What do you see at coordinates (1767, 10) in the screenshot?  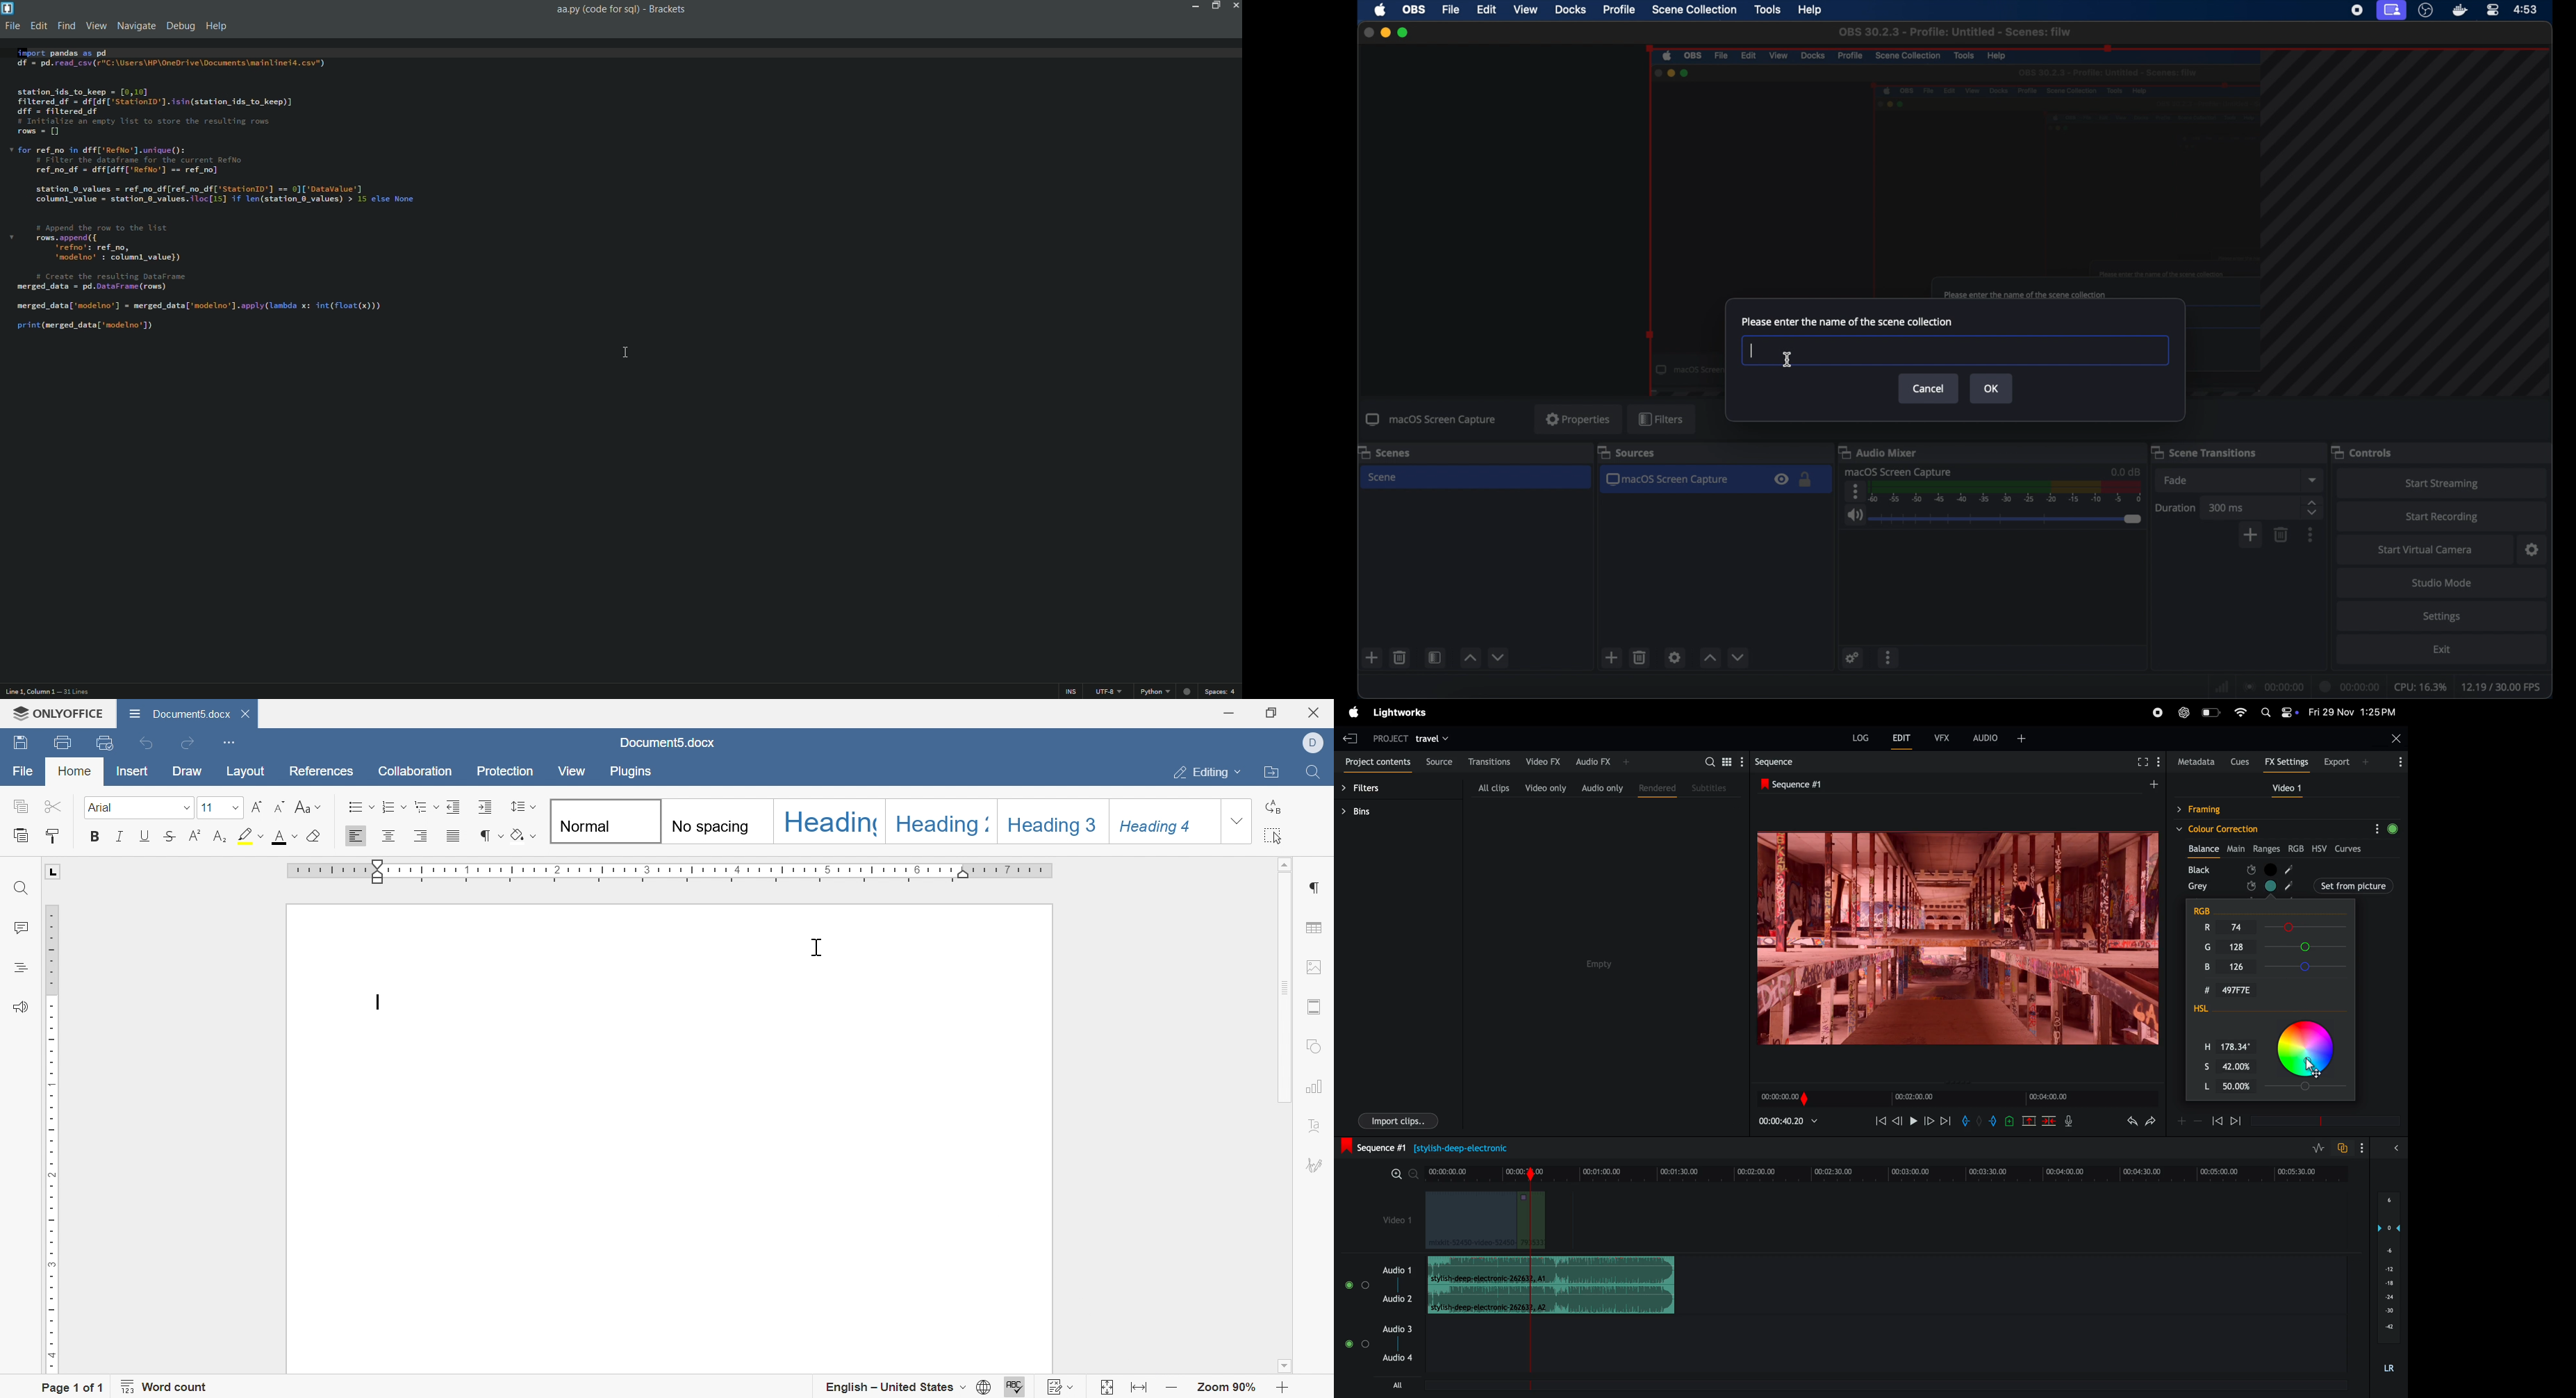 I see `tools` at bounding box center [1767, 10].